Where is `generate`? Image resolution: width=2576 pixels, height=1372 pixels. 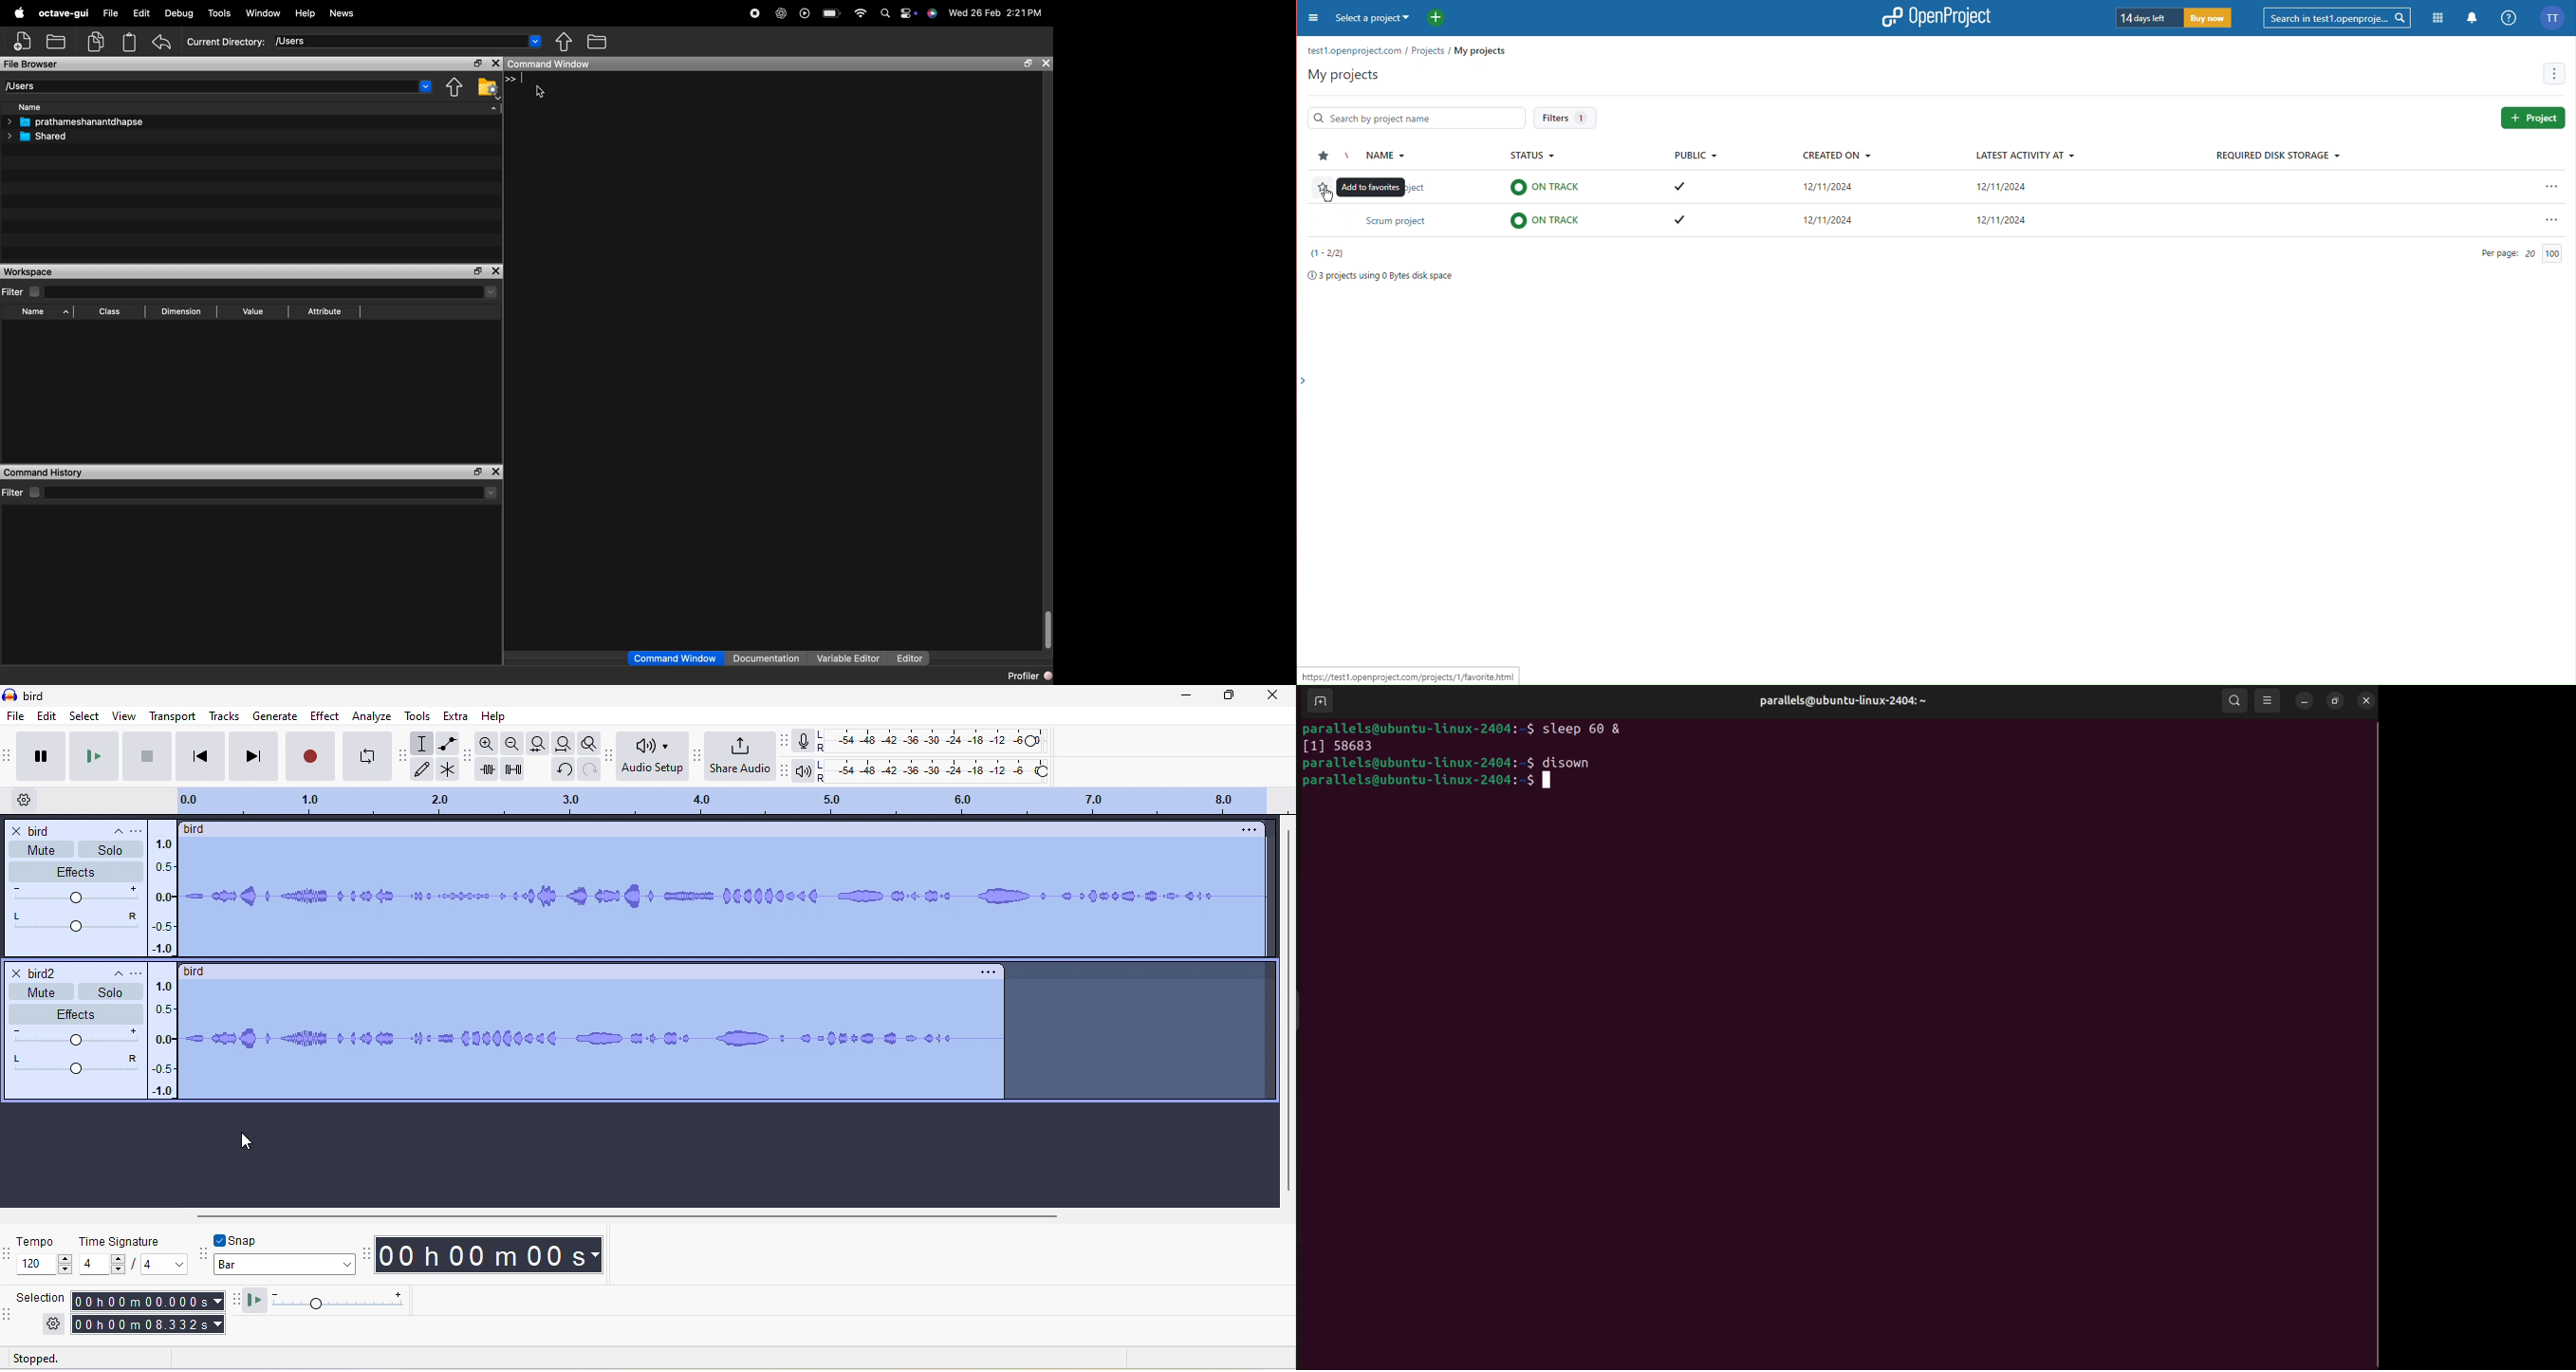
generate is located at coordinates (273, 718).